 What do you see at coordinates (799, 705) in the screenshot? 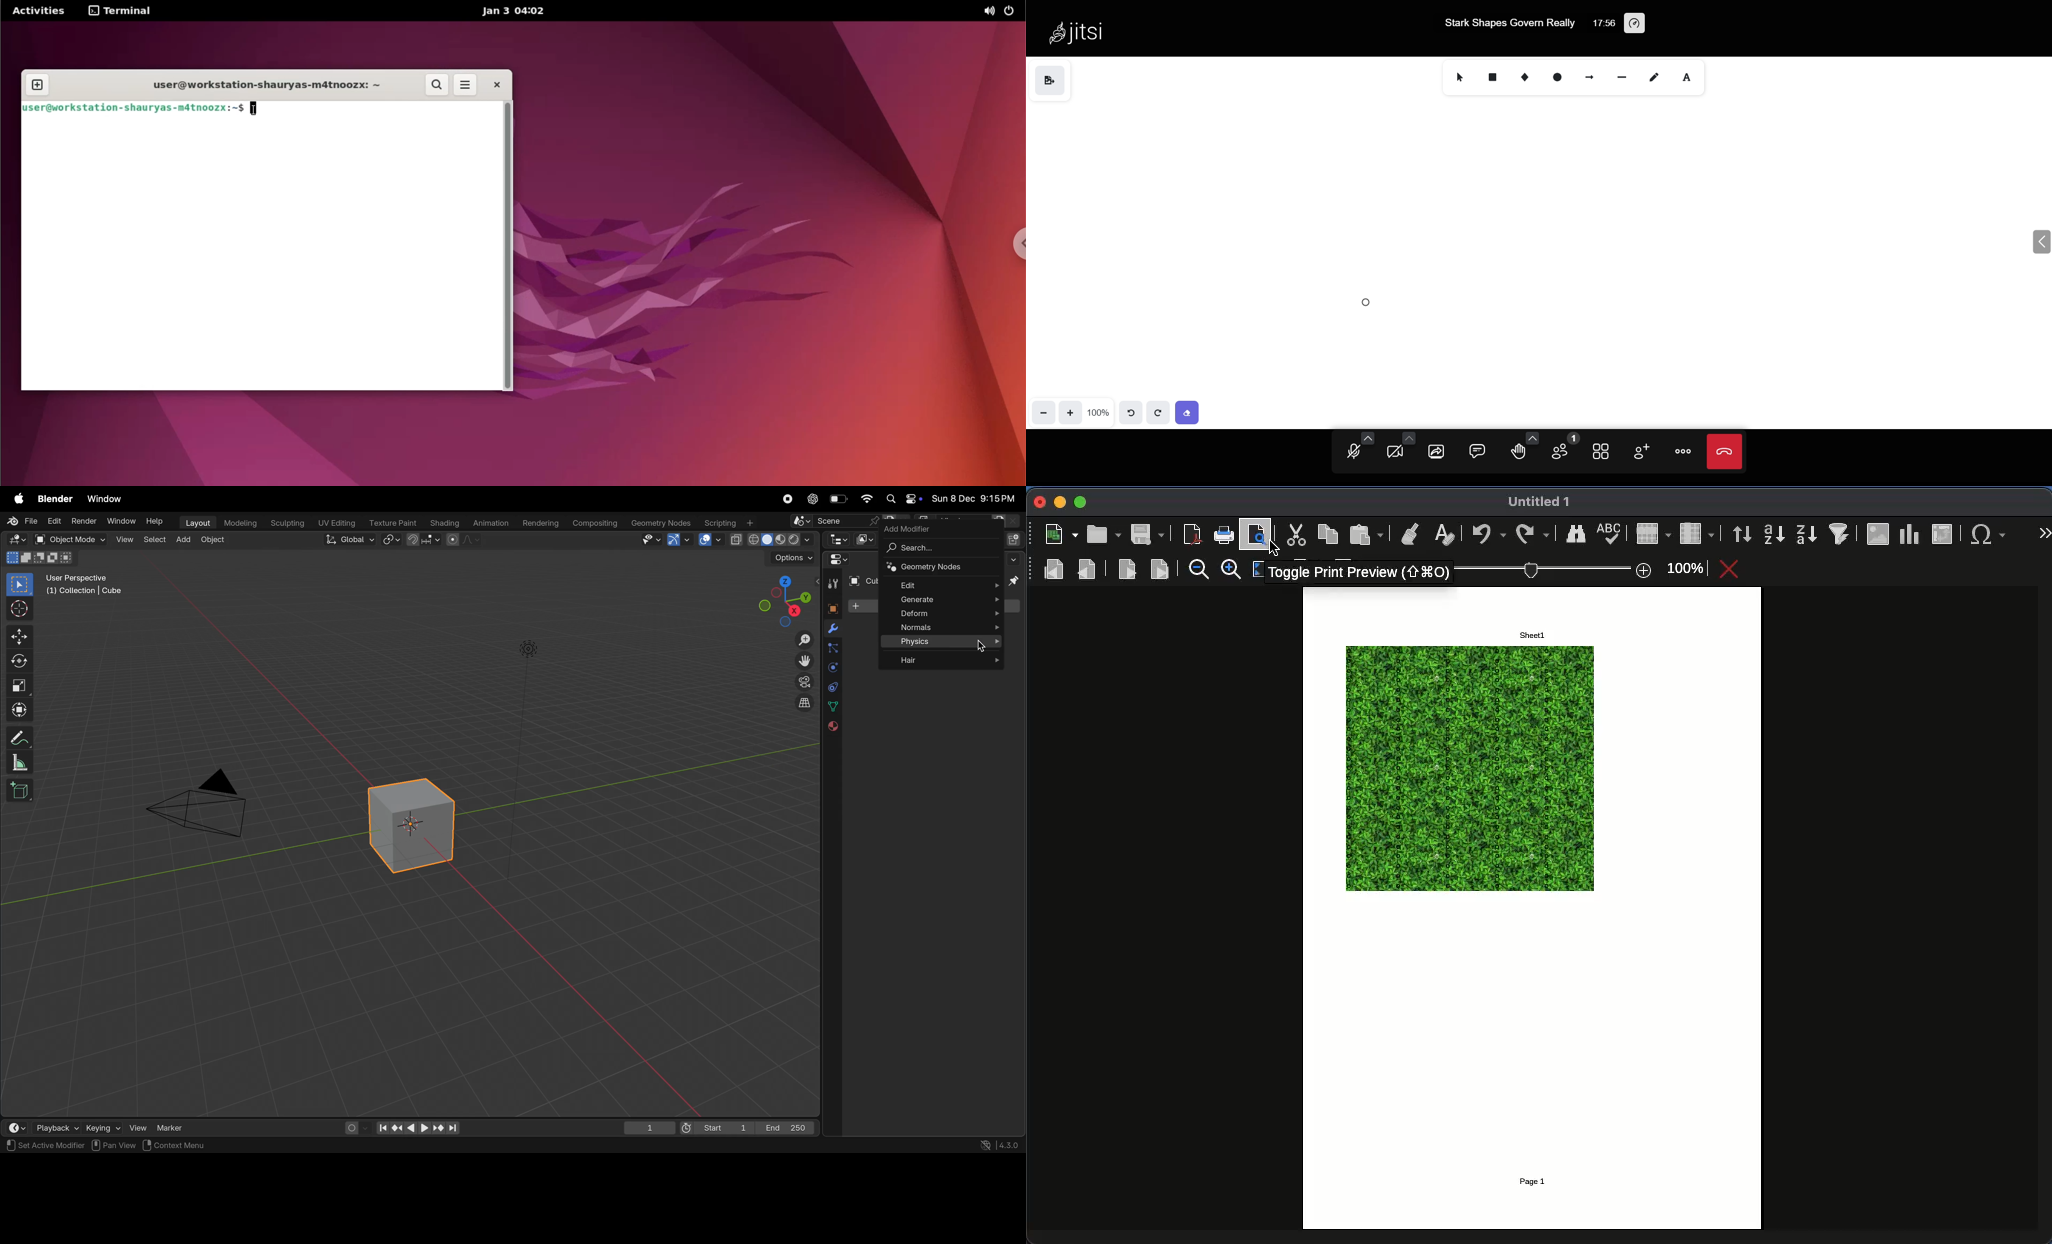
I see `switch current view` at bounding box center [799, 705].